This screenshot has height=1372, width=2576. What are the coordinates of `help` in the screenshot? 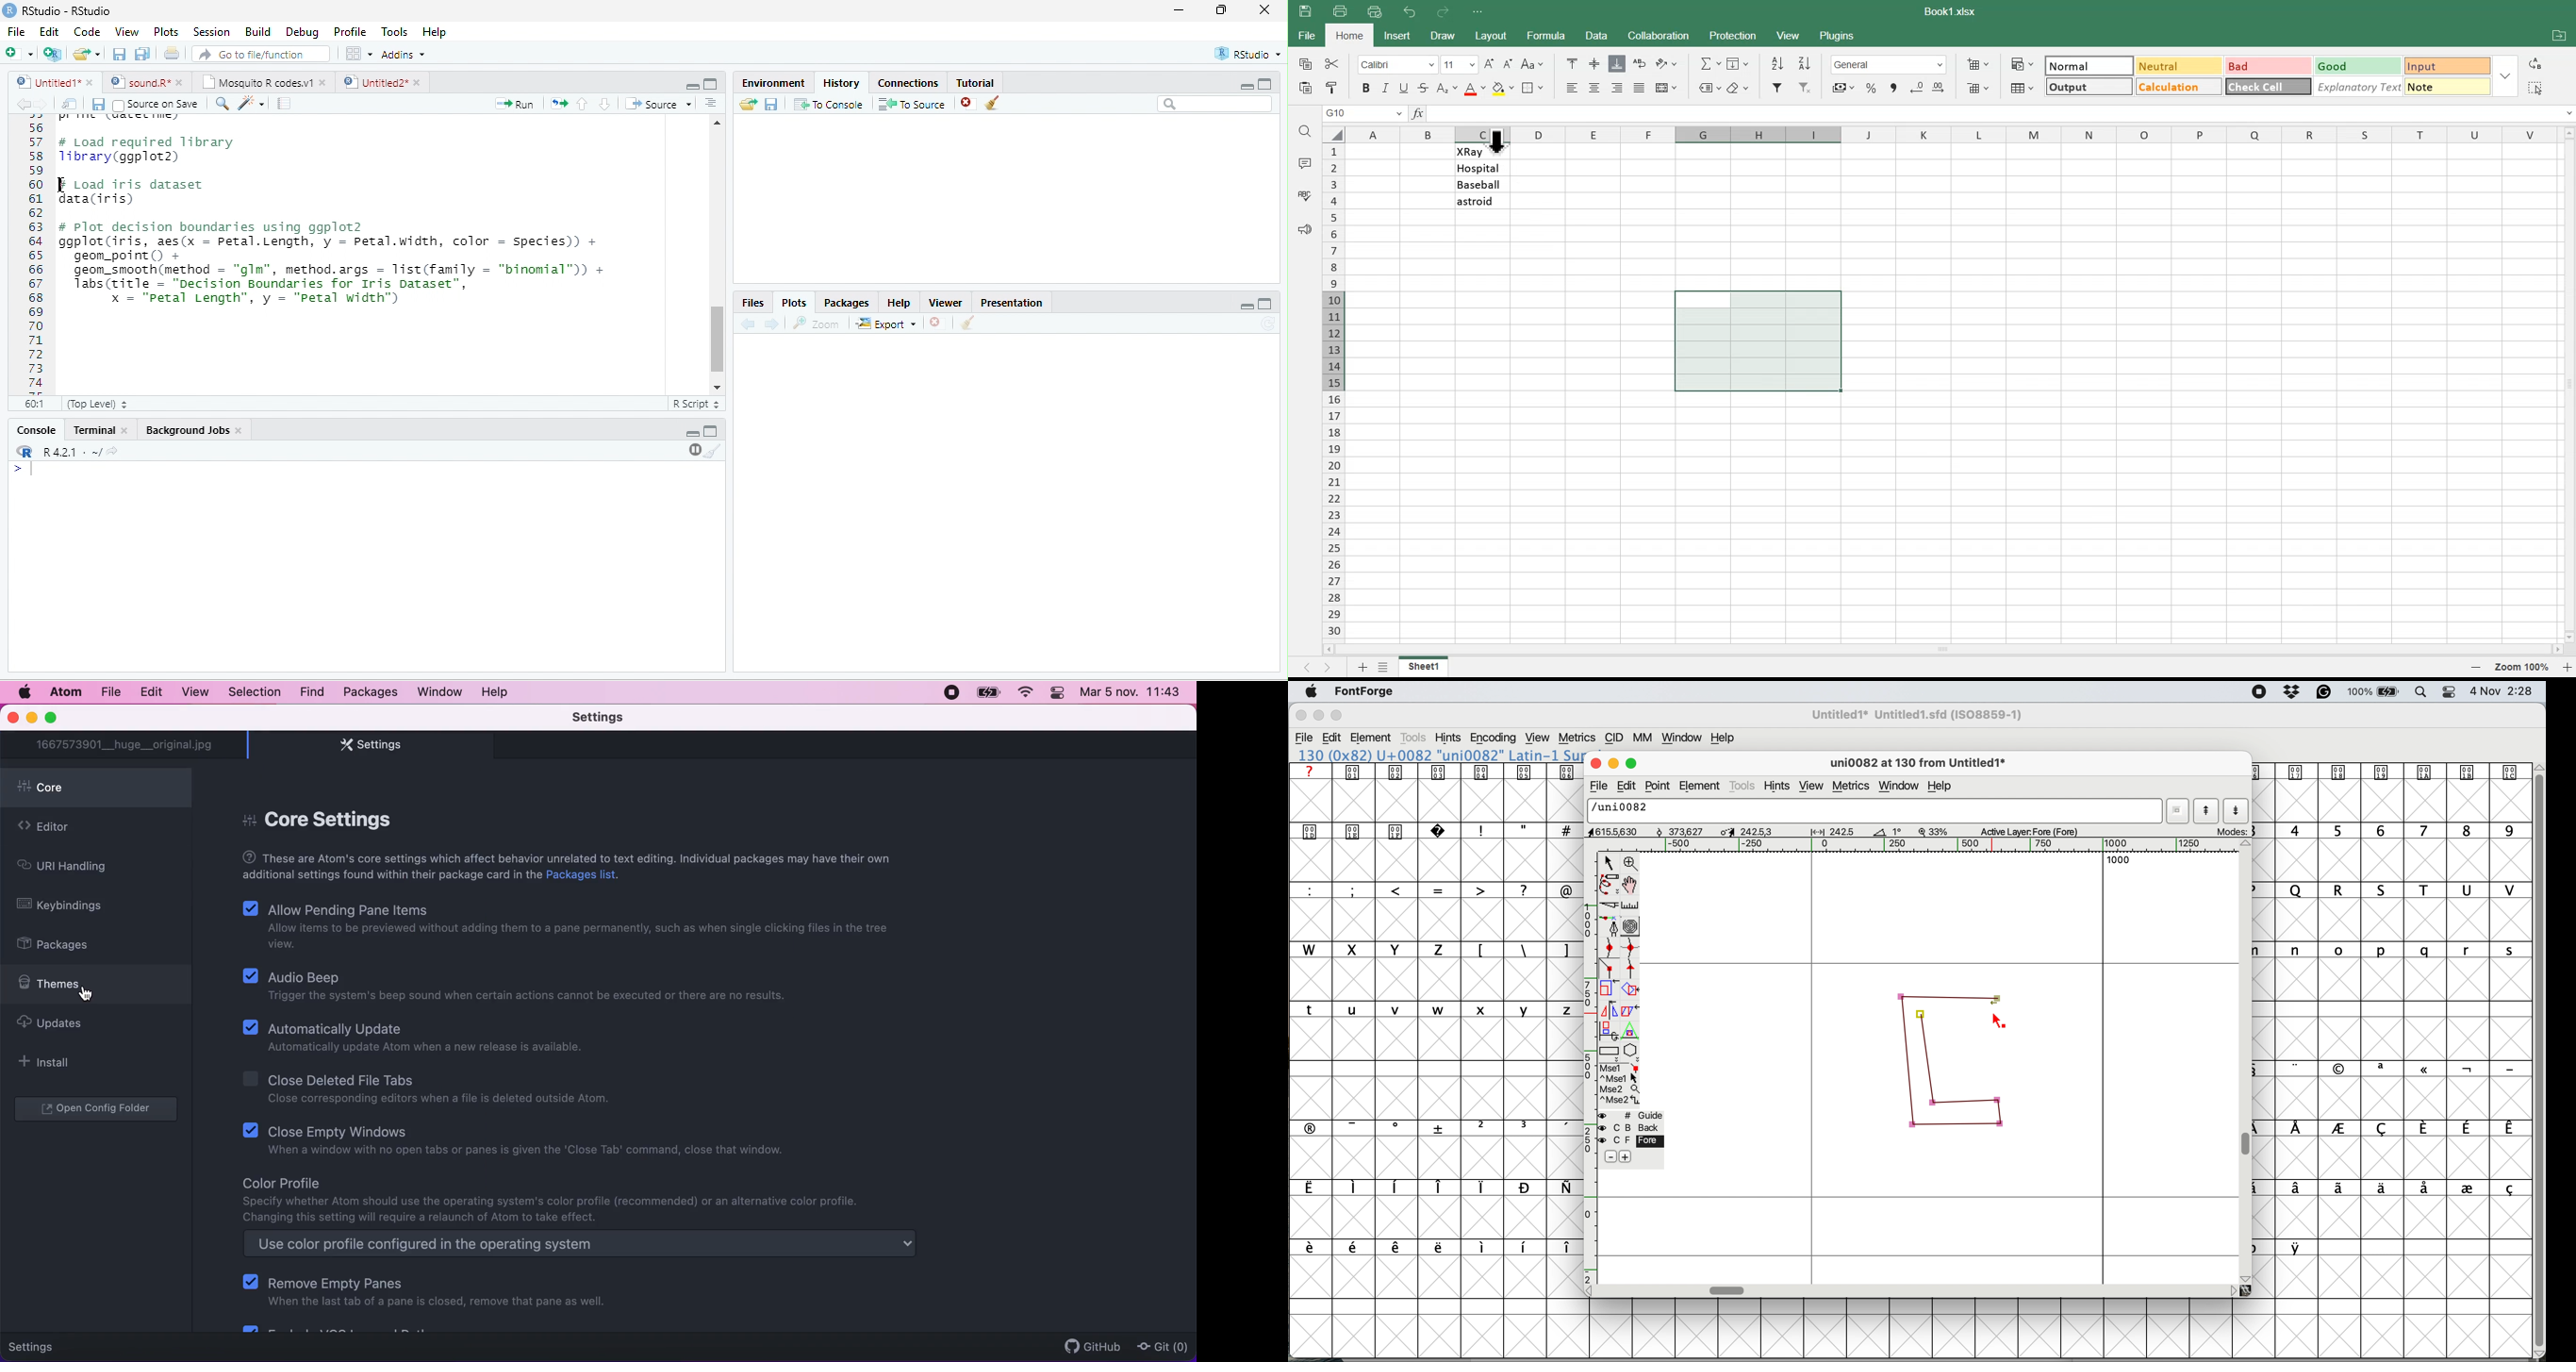 It's located at (1725, 737).